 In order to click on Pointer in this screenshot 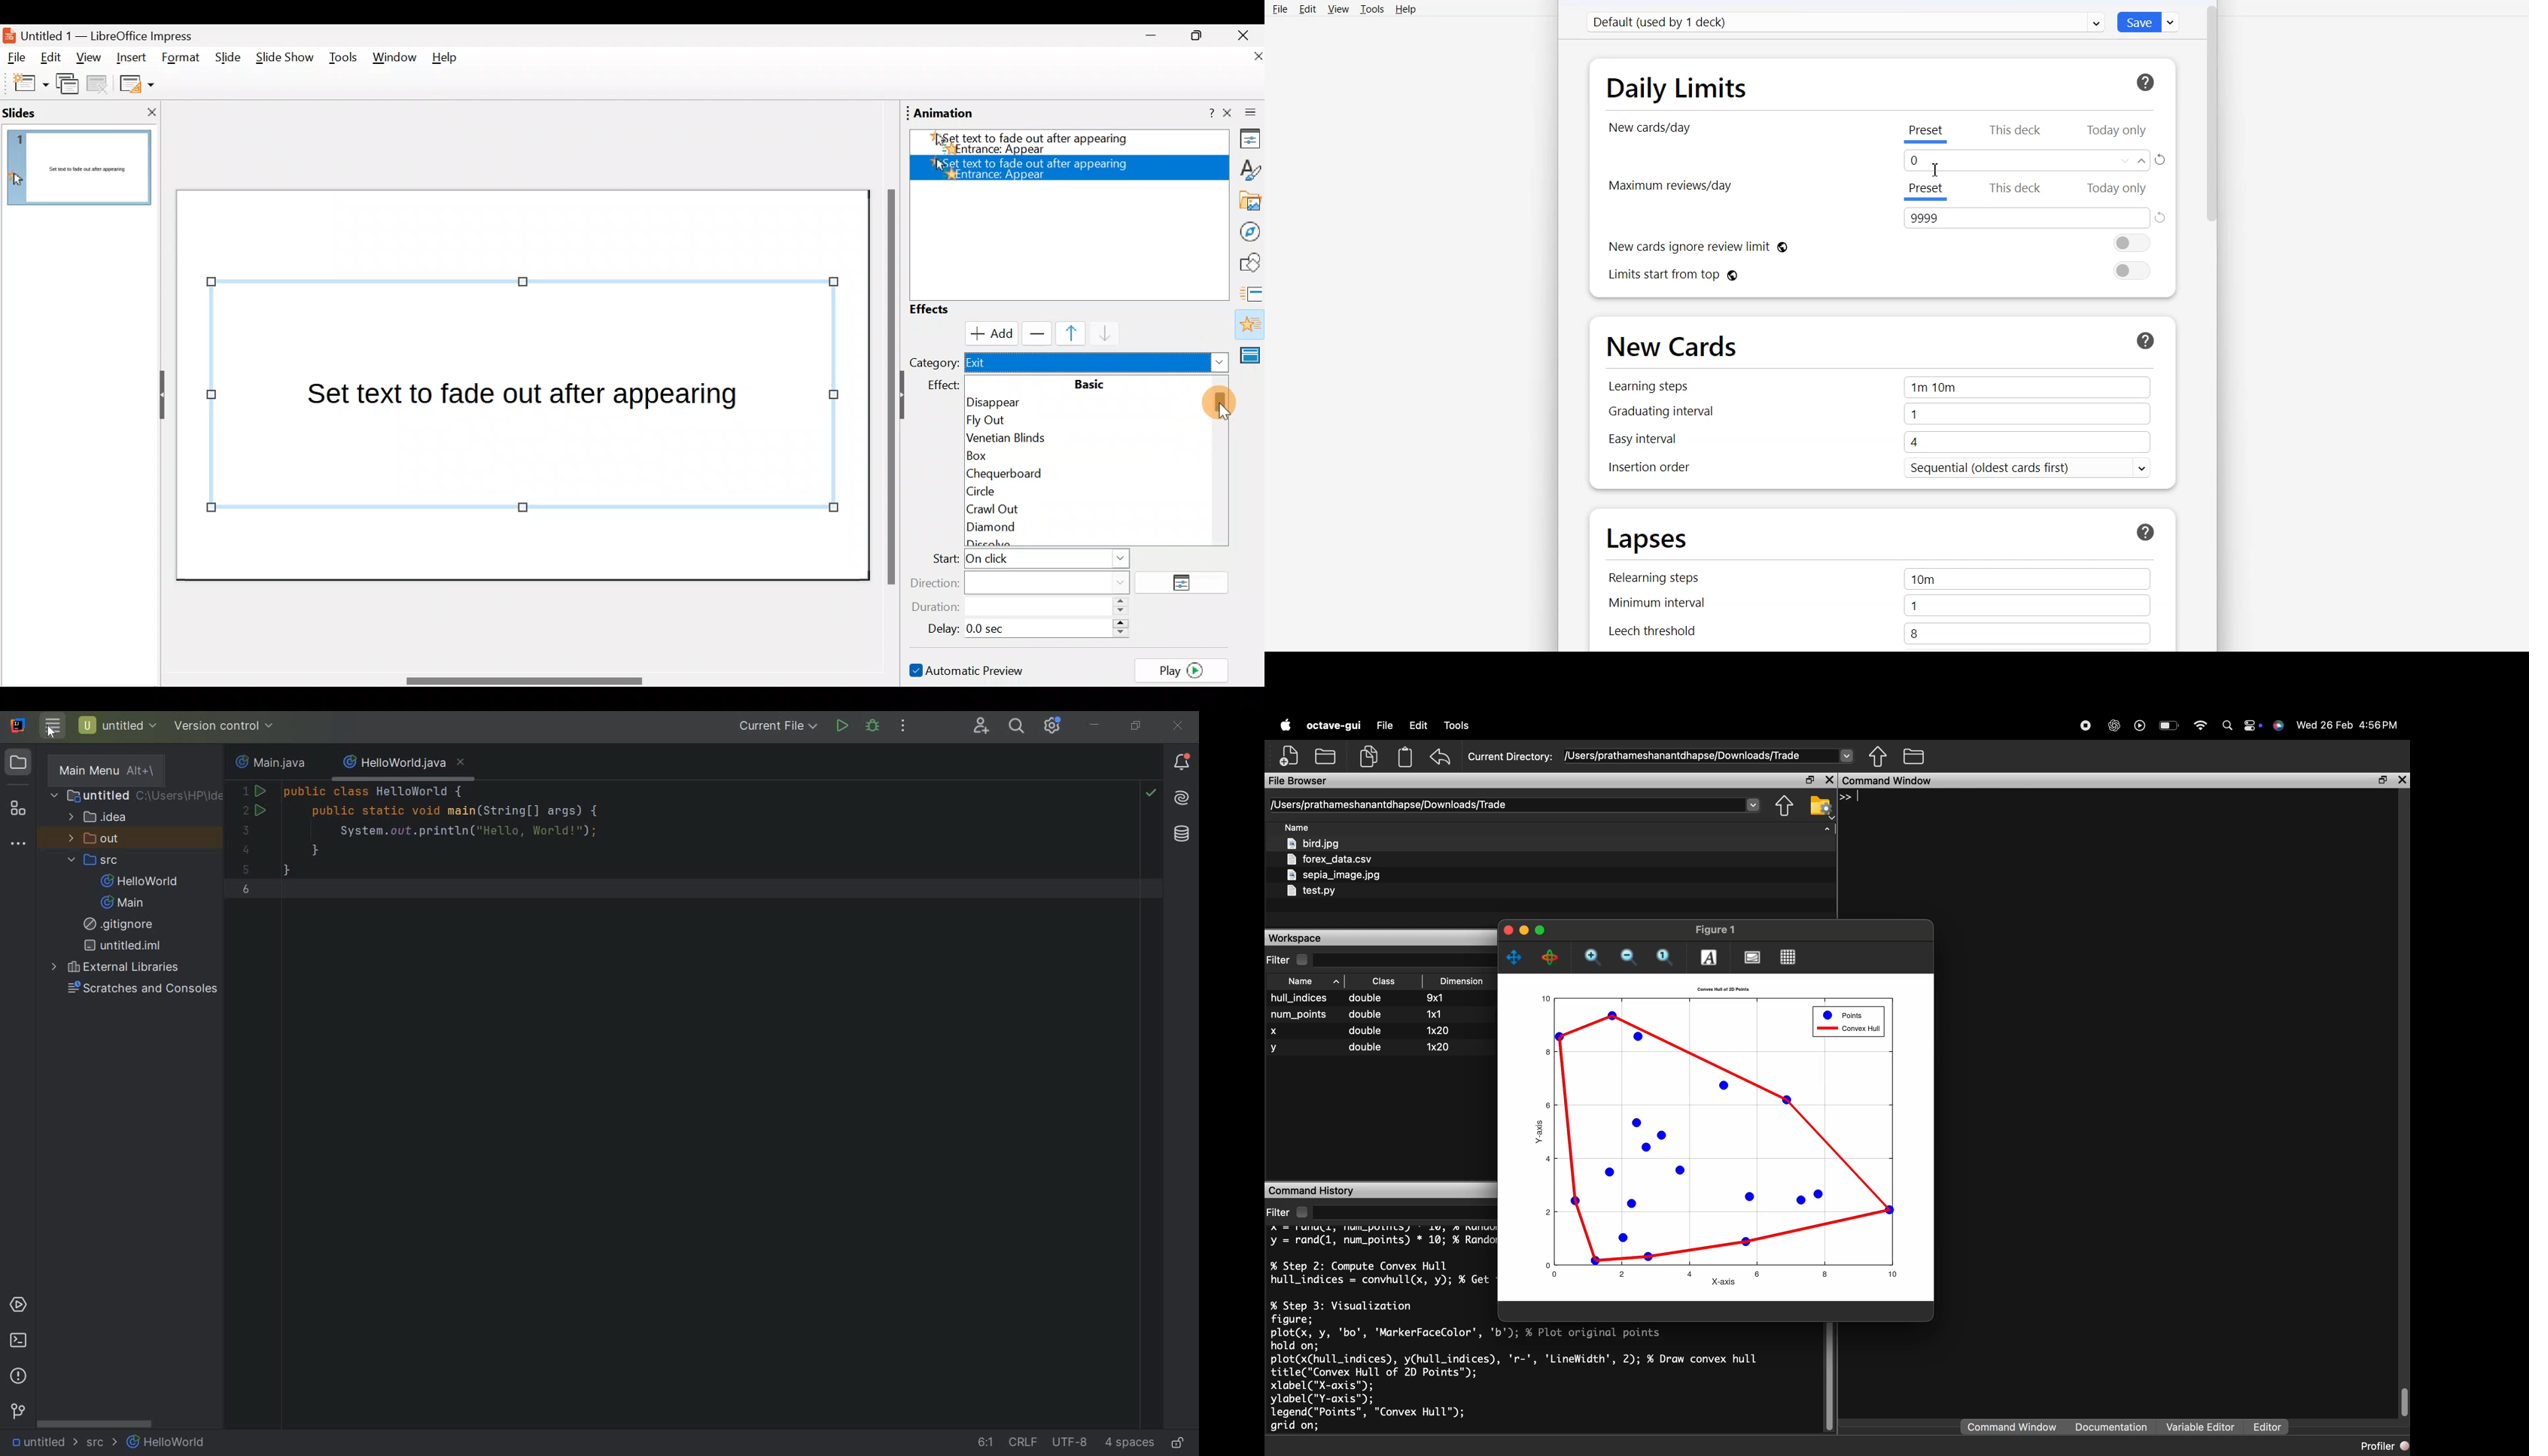, I will do `click(53, 738)`.